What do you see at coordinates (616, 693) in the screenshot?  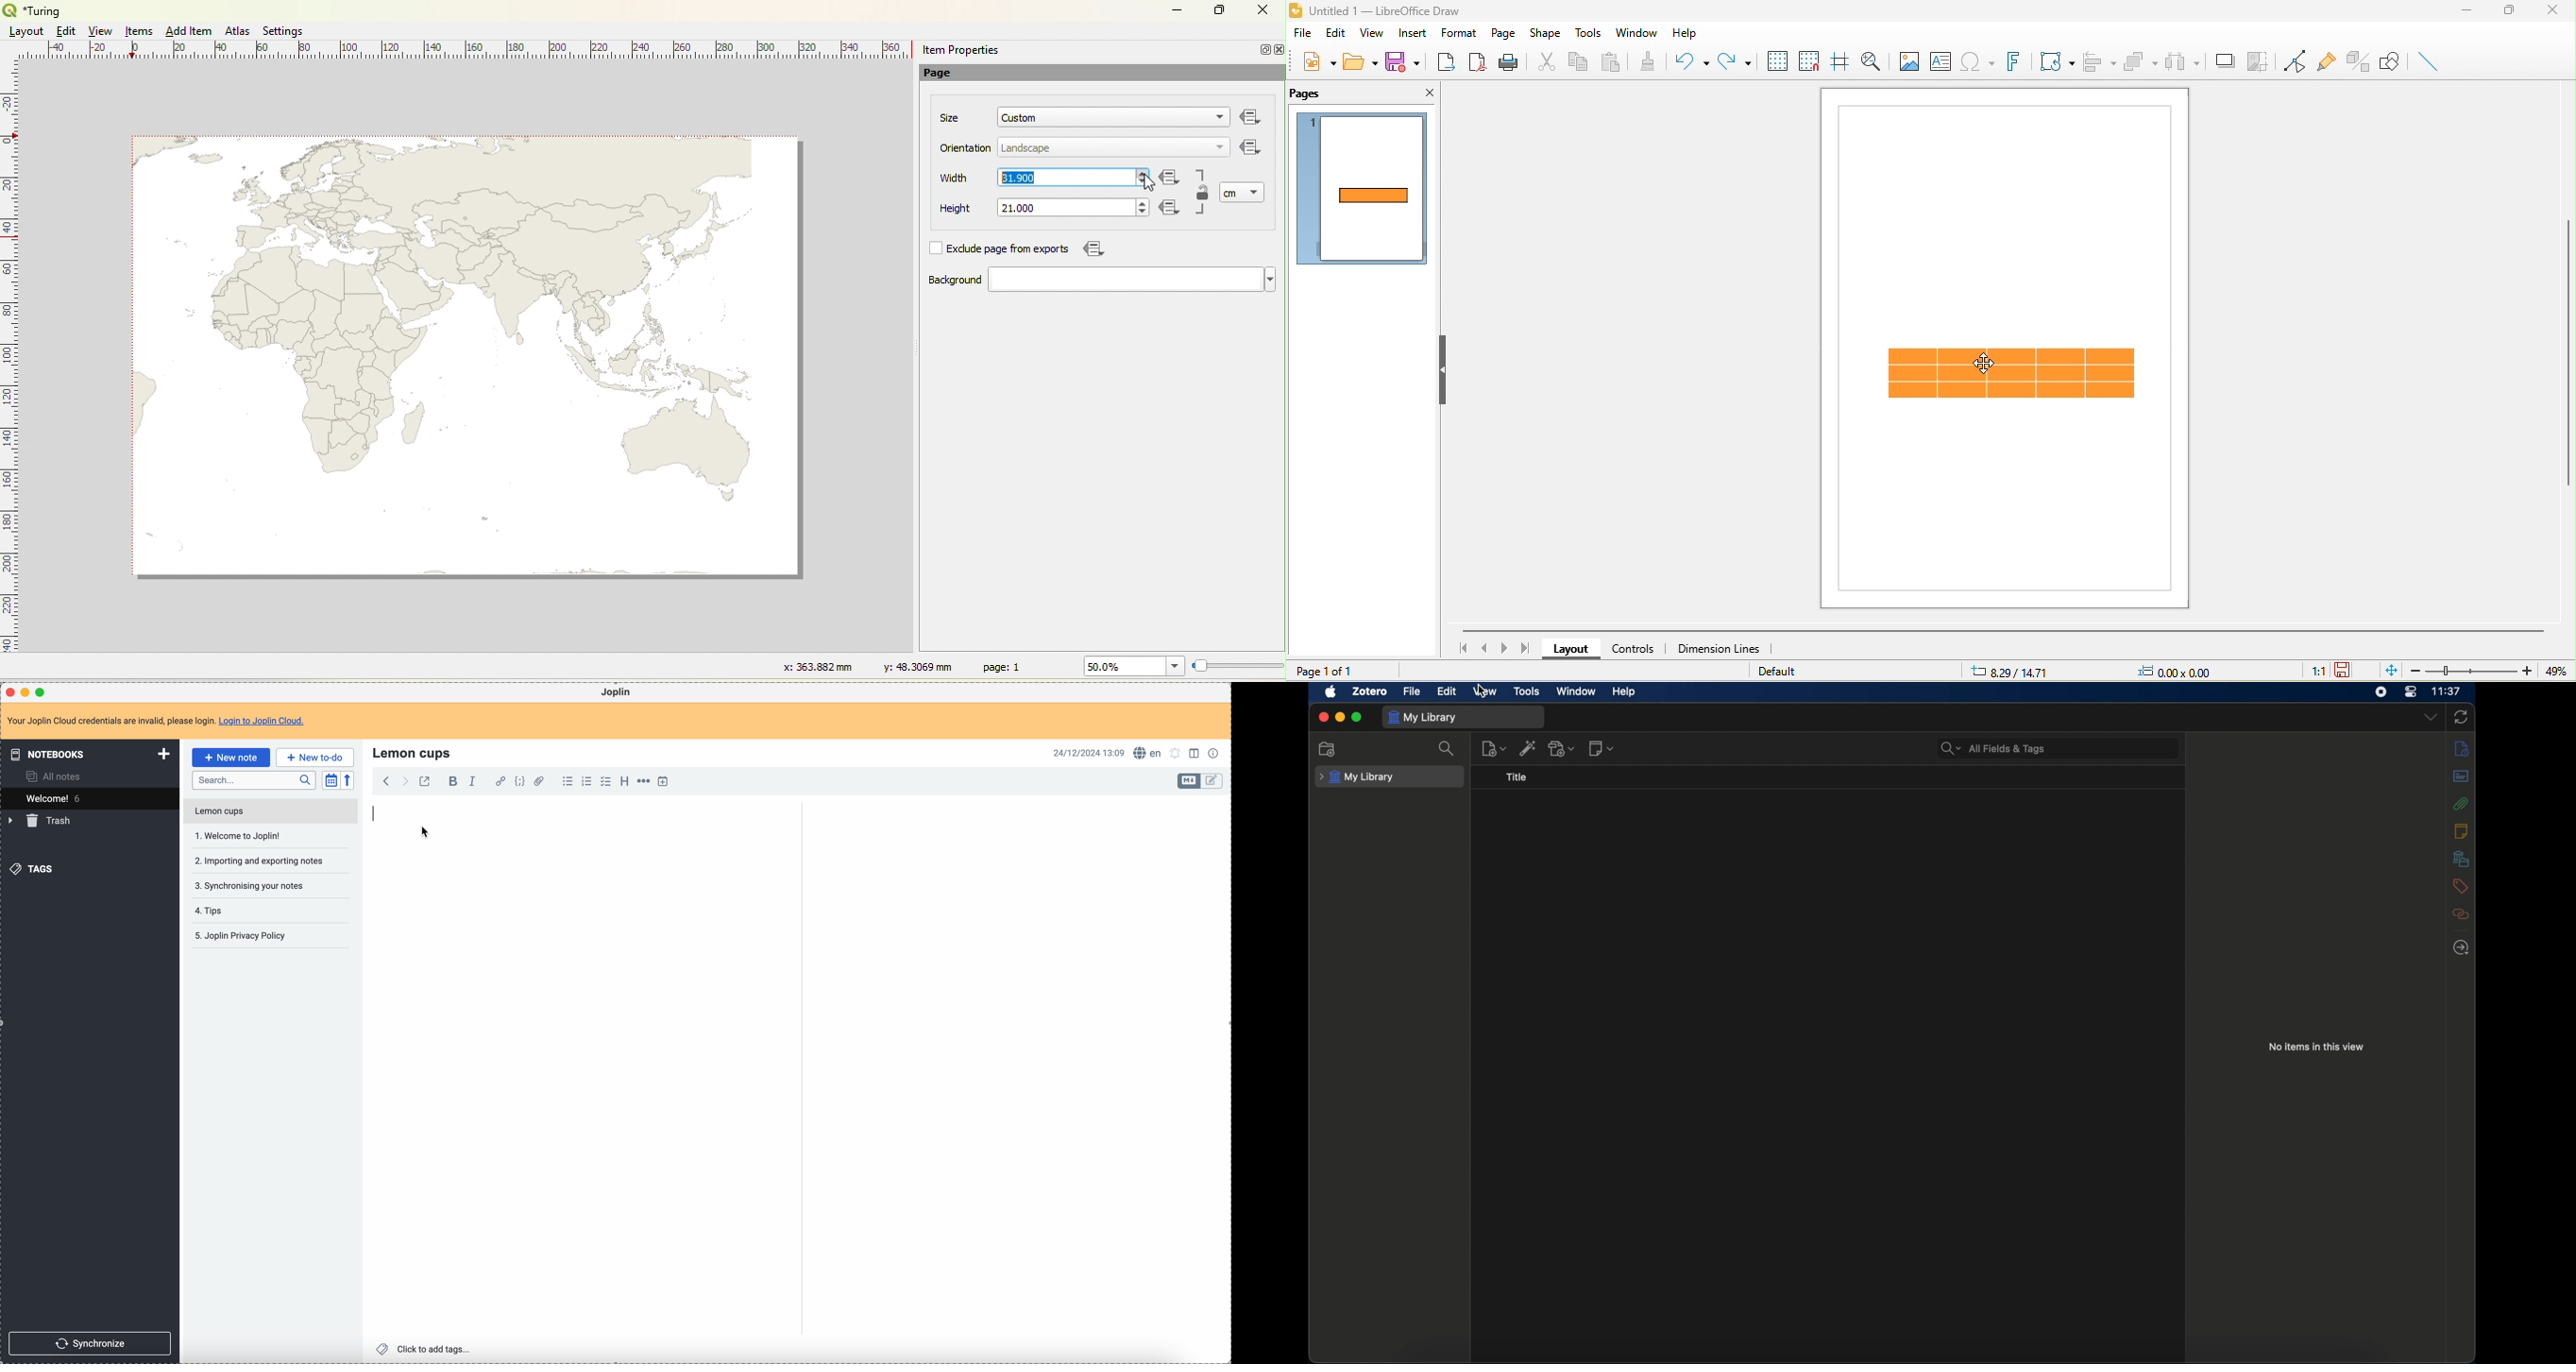 I see `Joplin` at bounding box center [616, 693].